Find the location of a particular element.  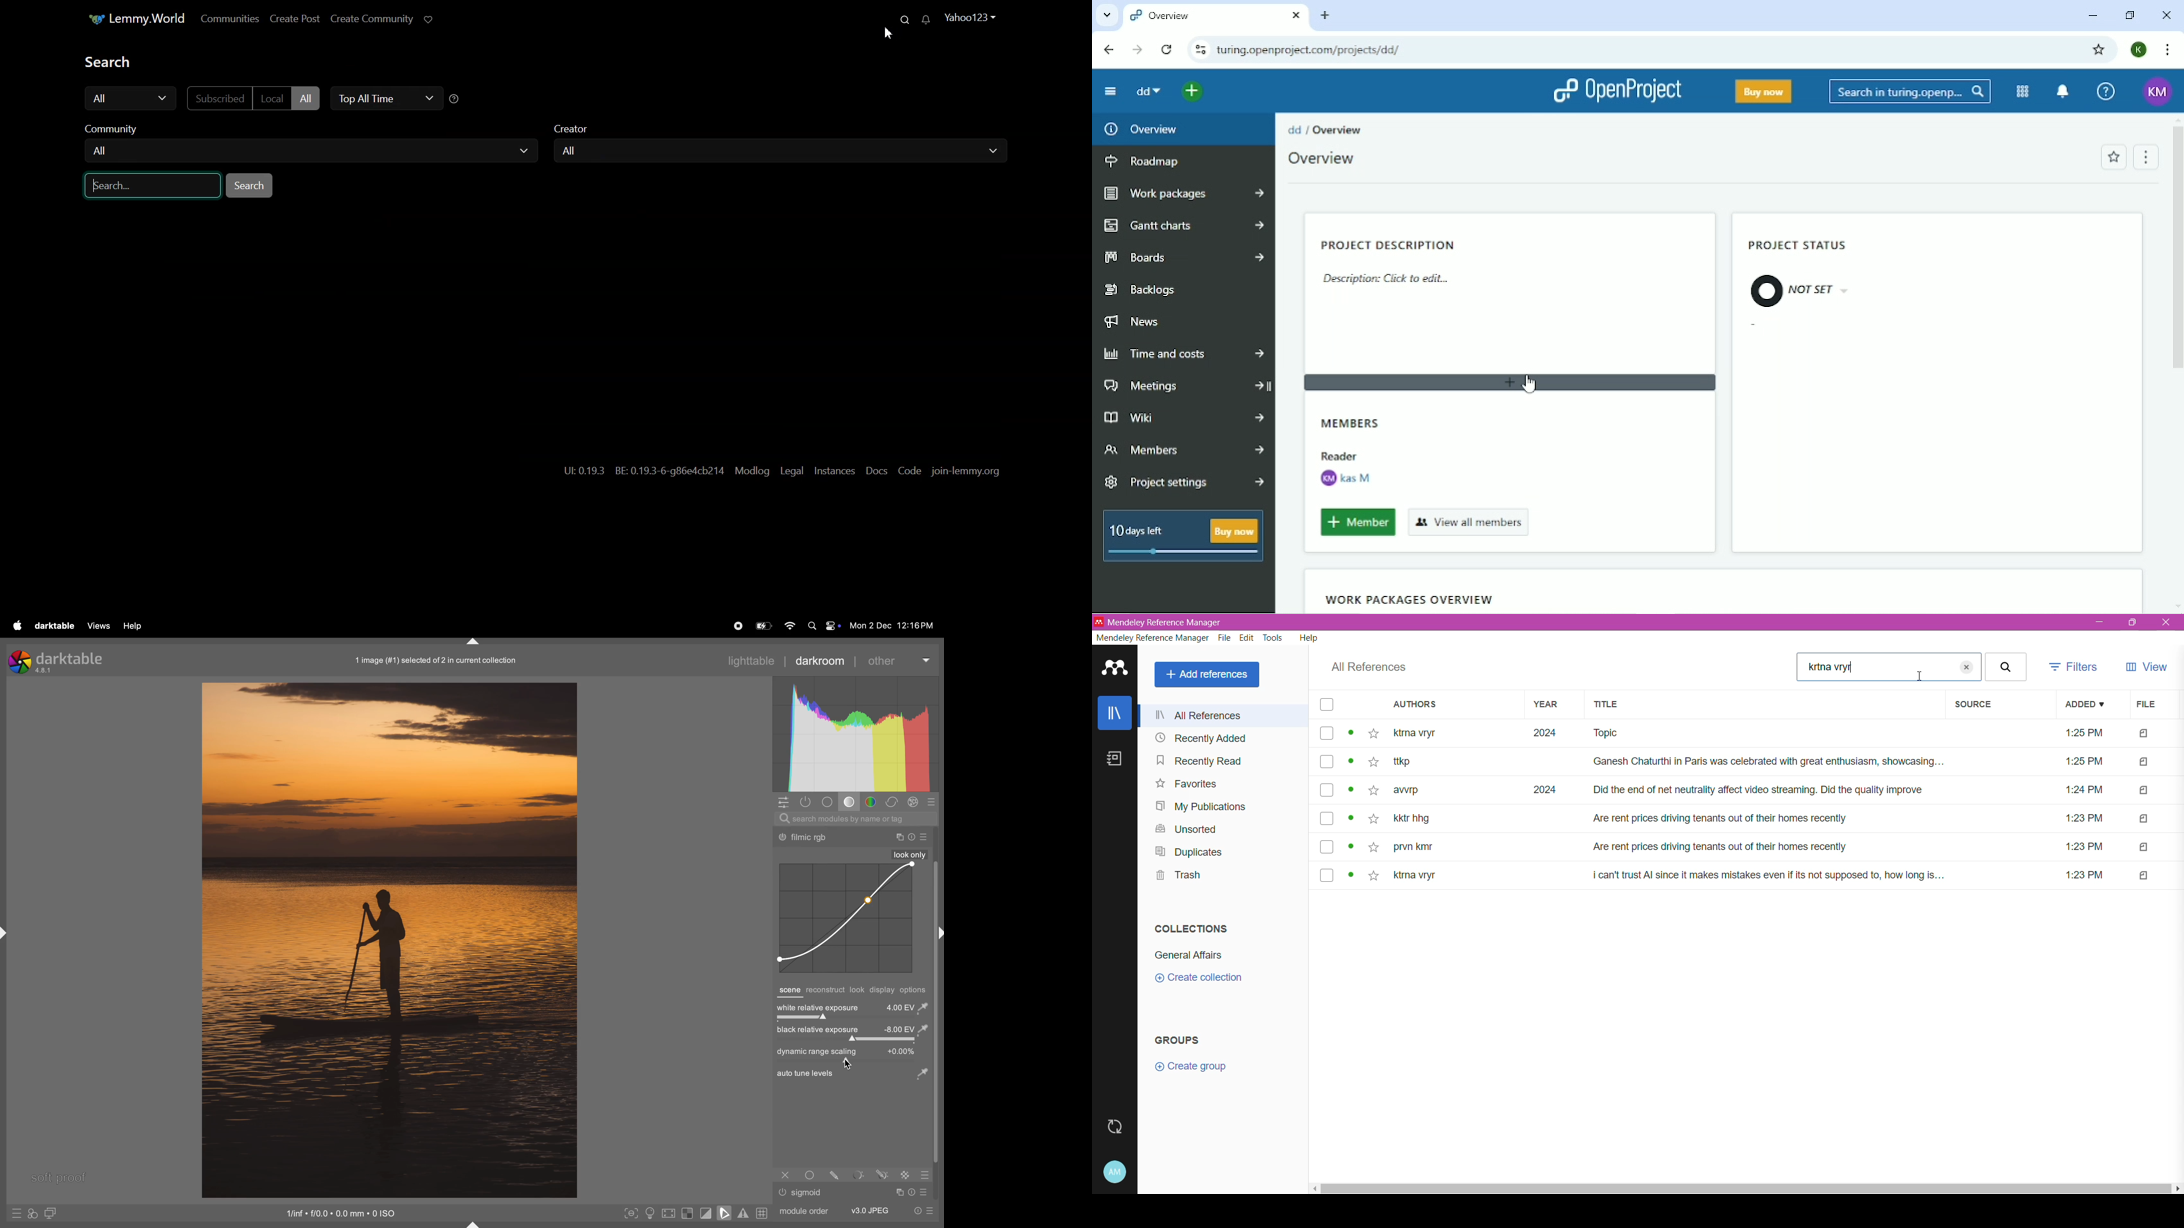

7 kta vryr 2024 Topic 1:25PM is located at coordinates (1755, 735).